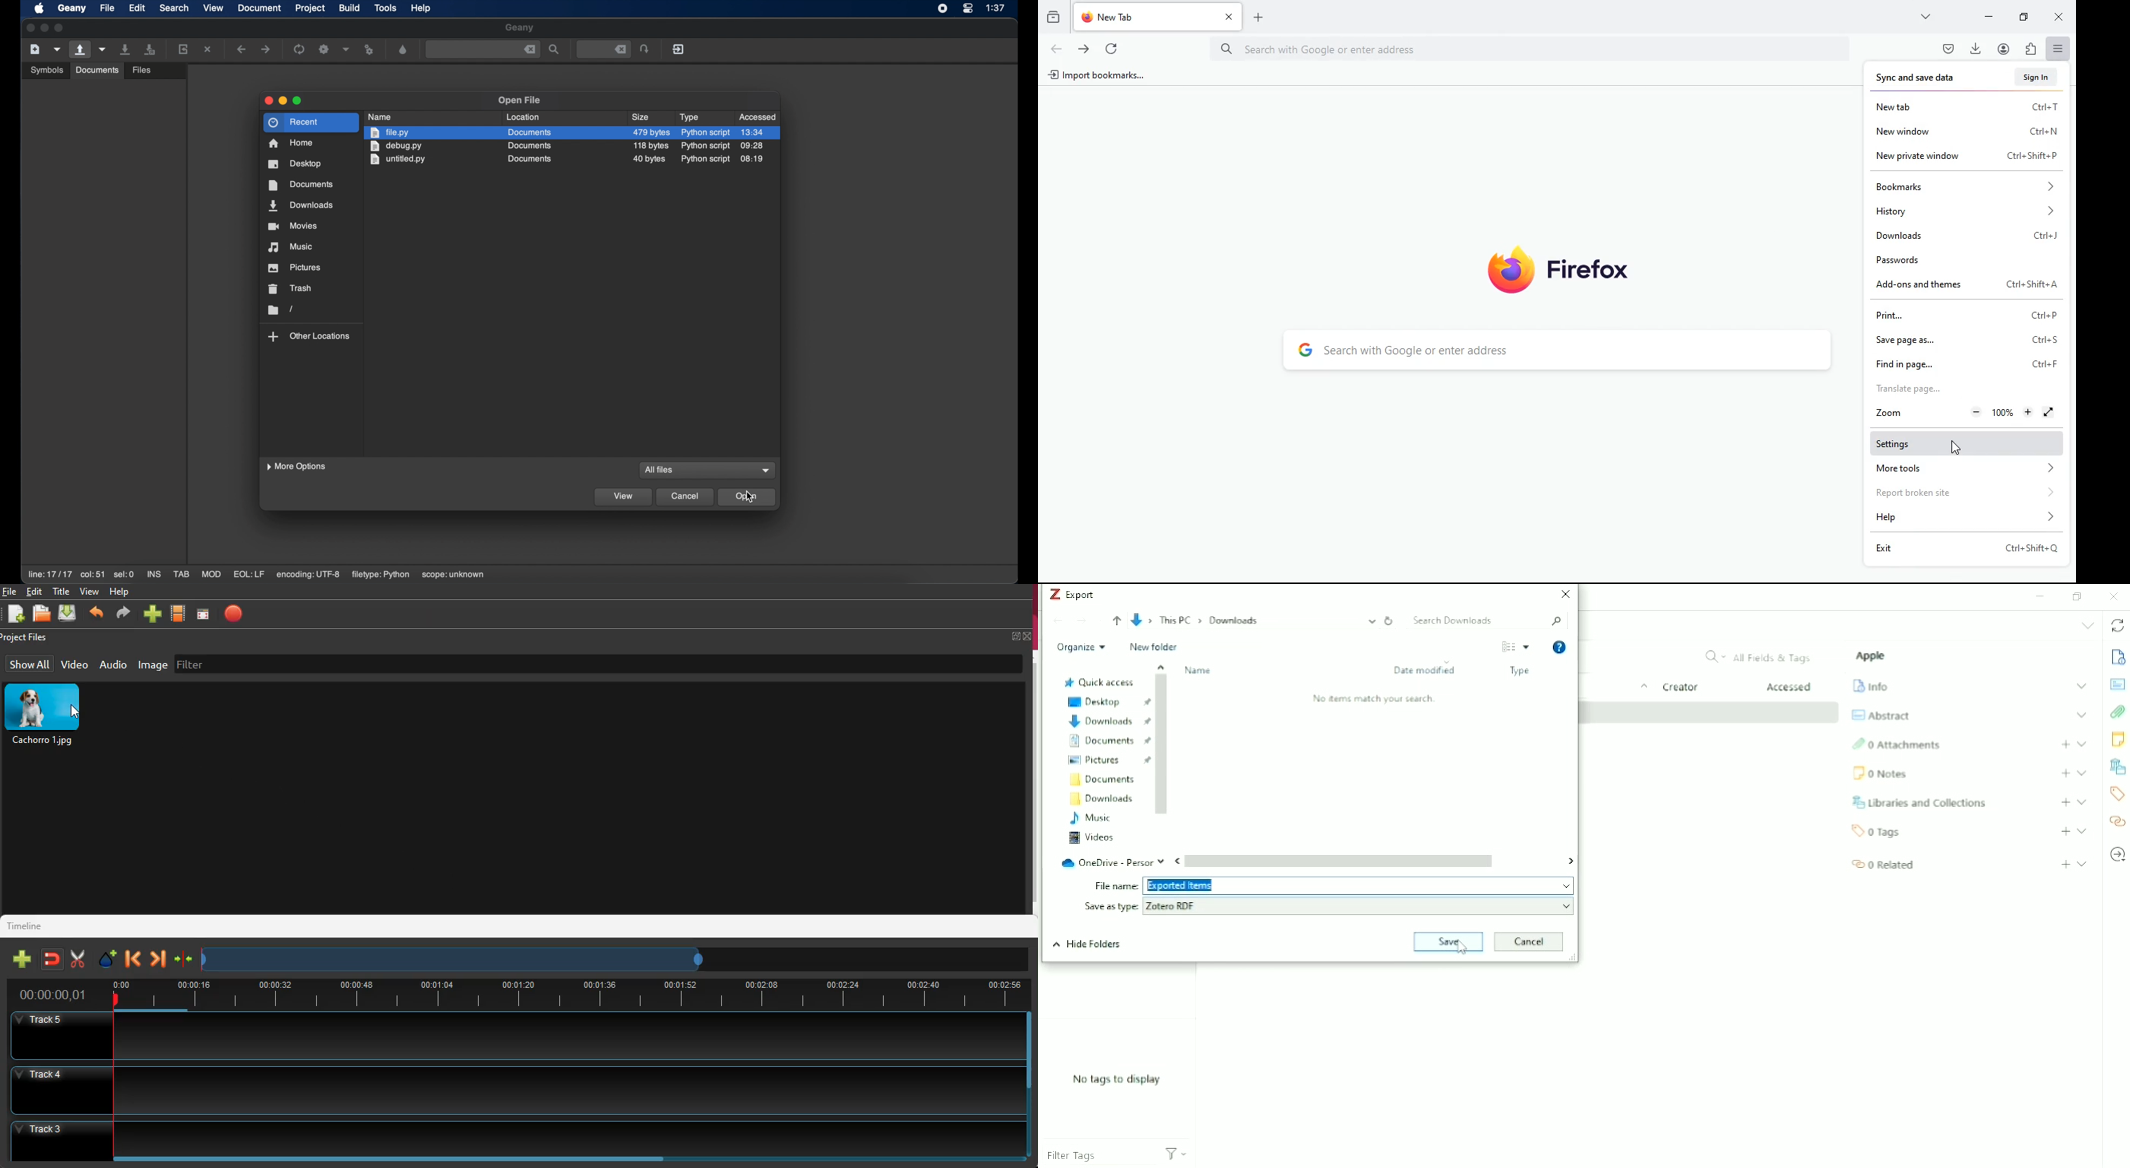  Describe the element at coordinates (572, 132) in the screenshot. I see `file highlighted` at that location.